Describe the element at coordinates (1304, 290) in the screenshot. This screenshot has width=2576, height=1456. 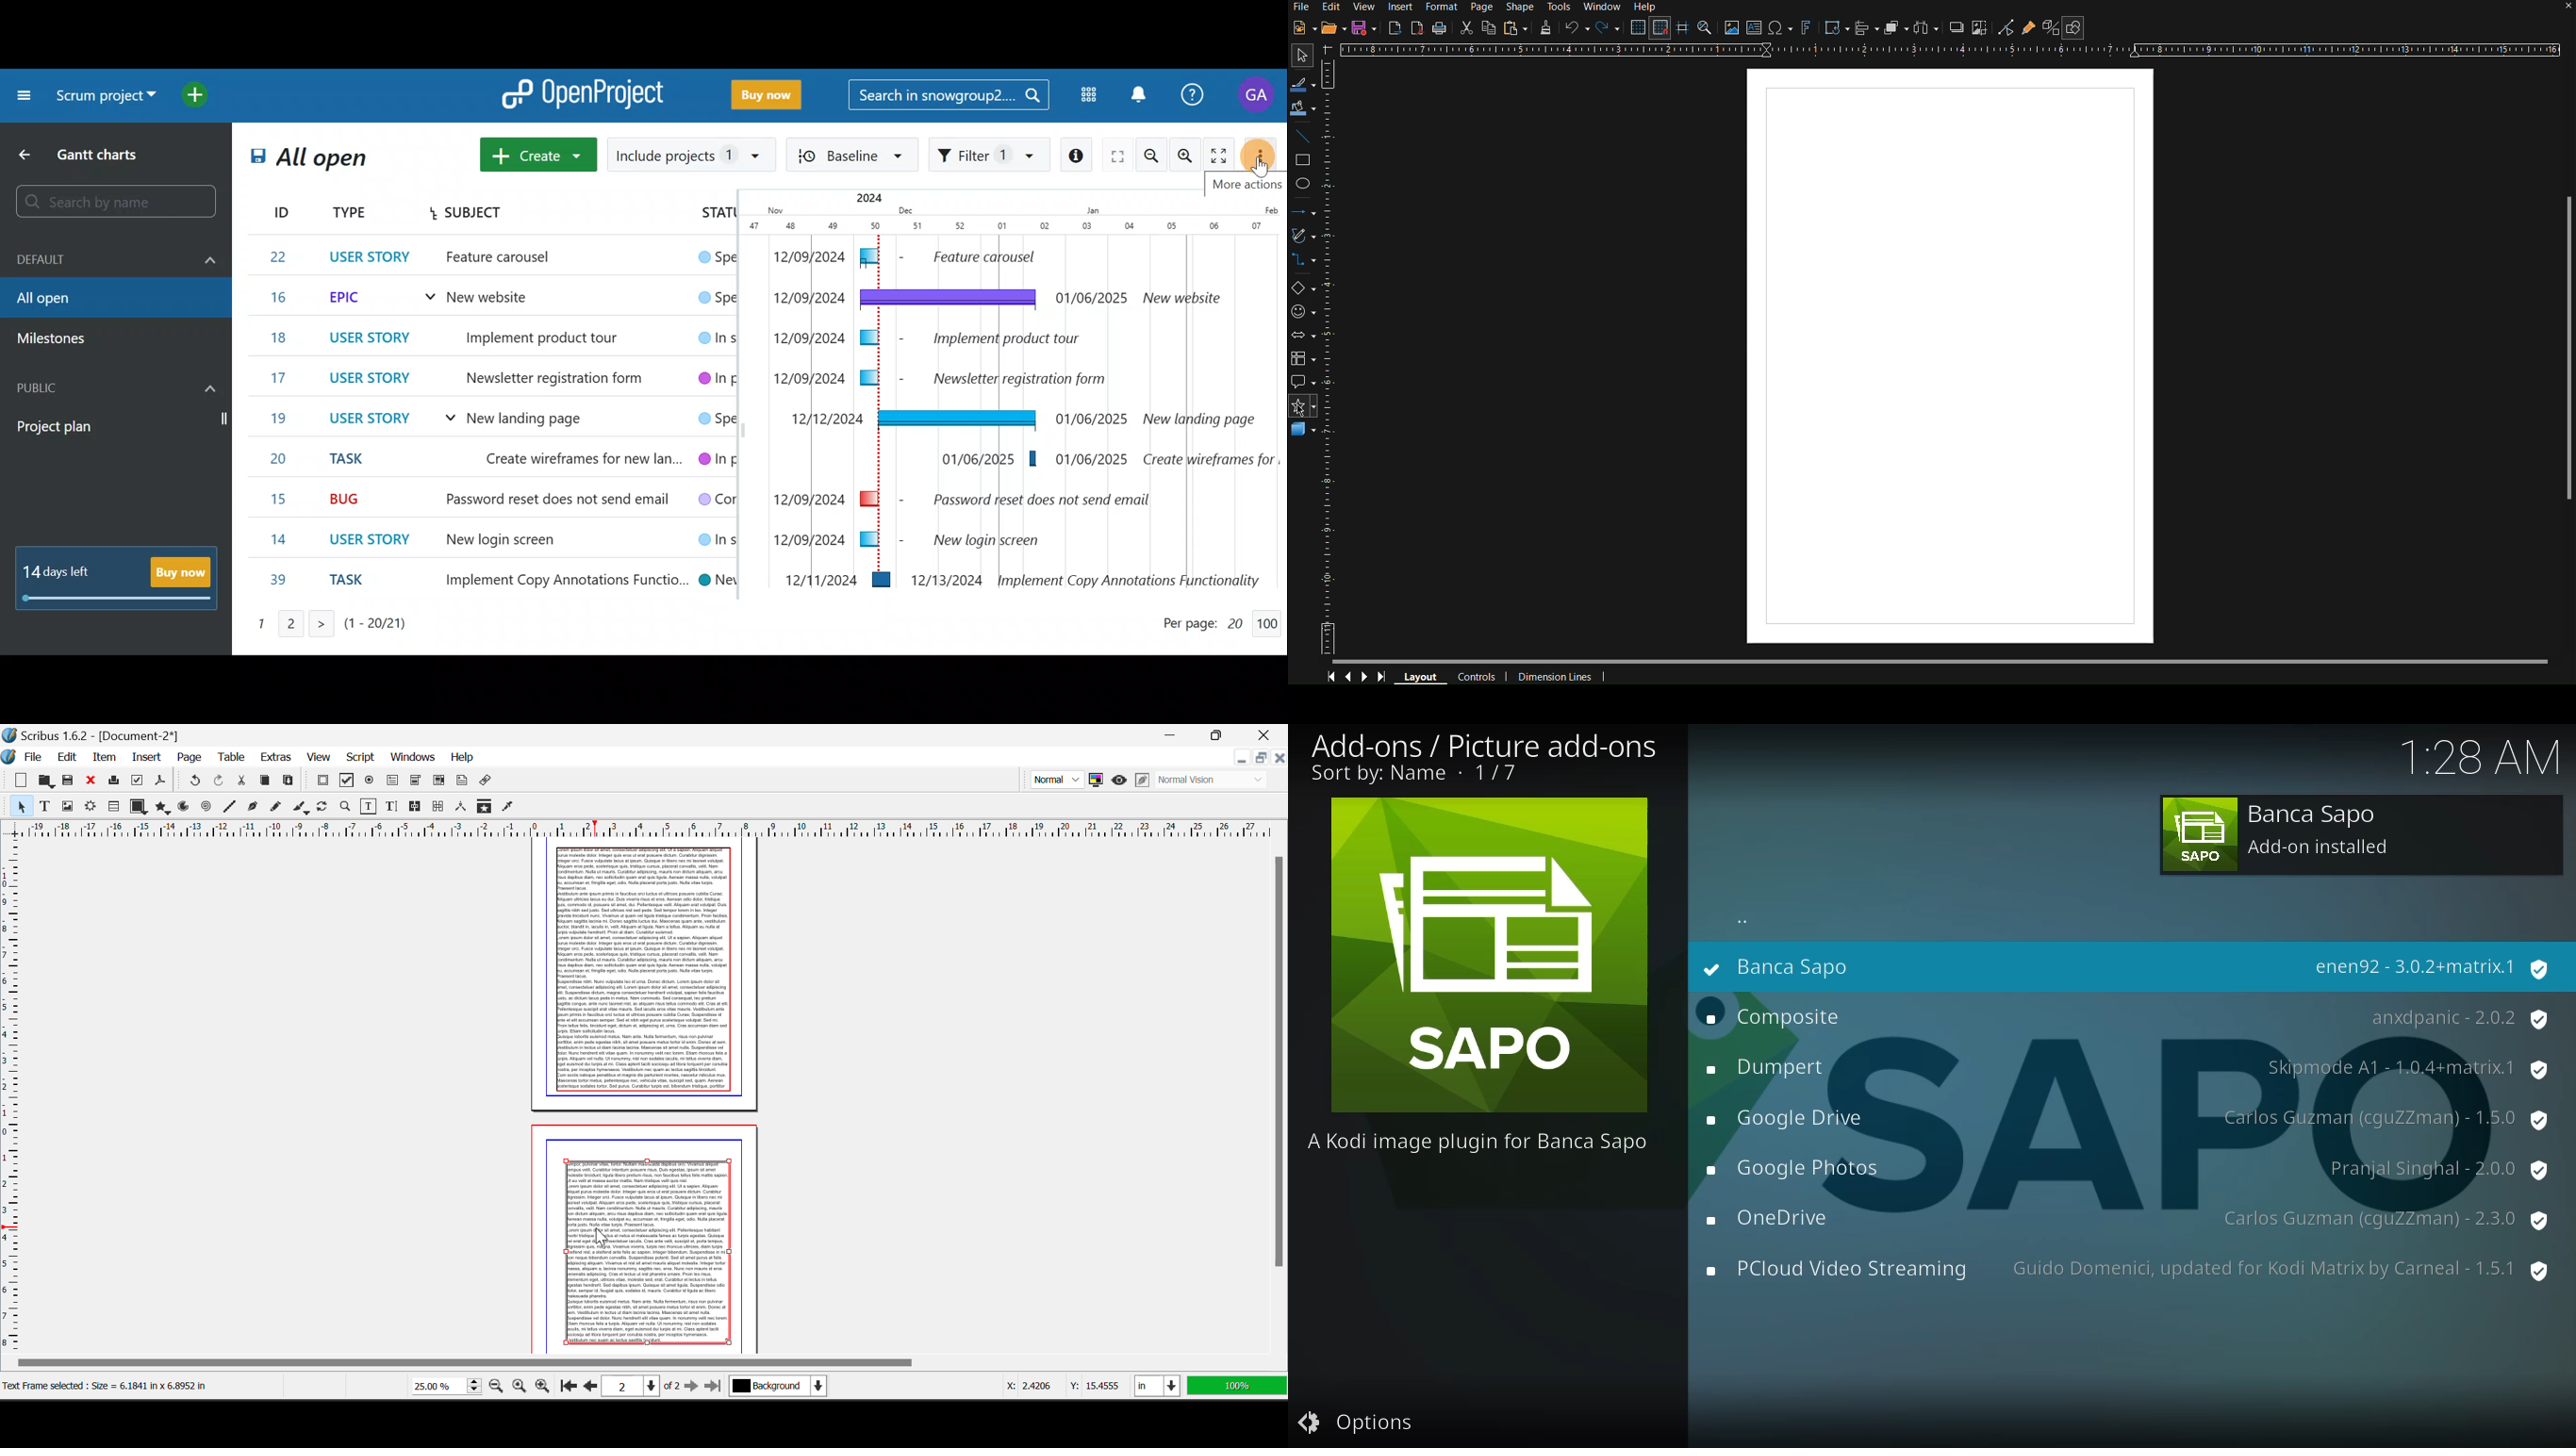
I see `Basic Shapes` at that location.